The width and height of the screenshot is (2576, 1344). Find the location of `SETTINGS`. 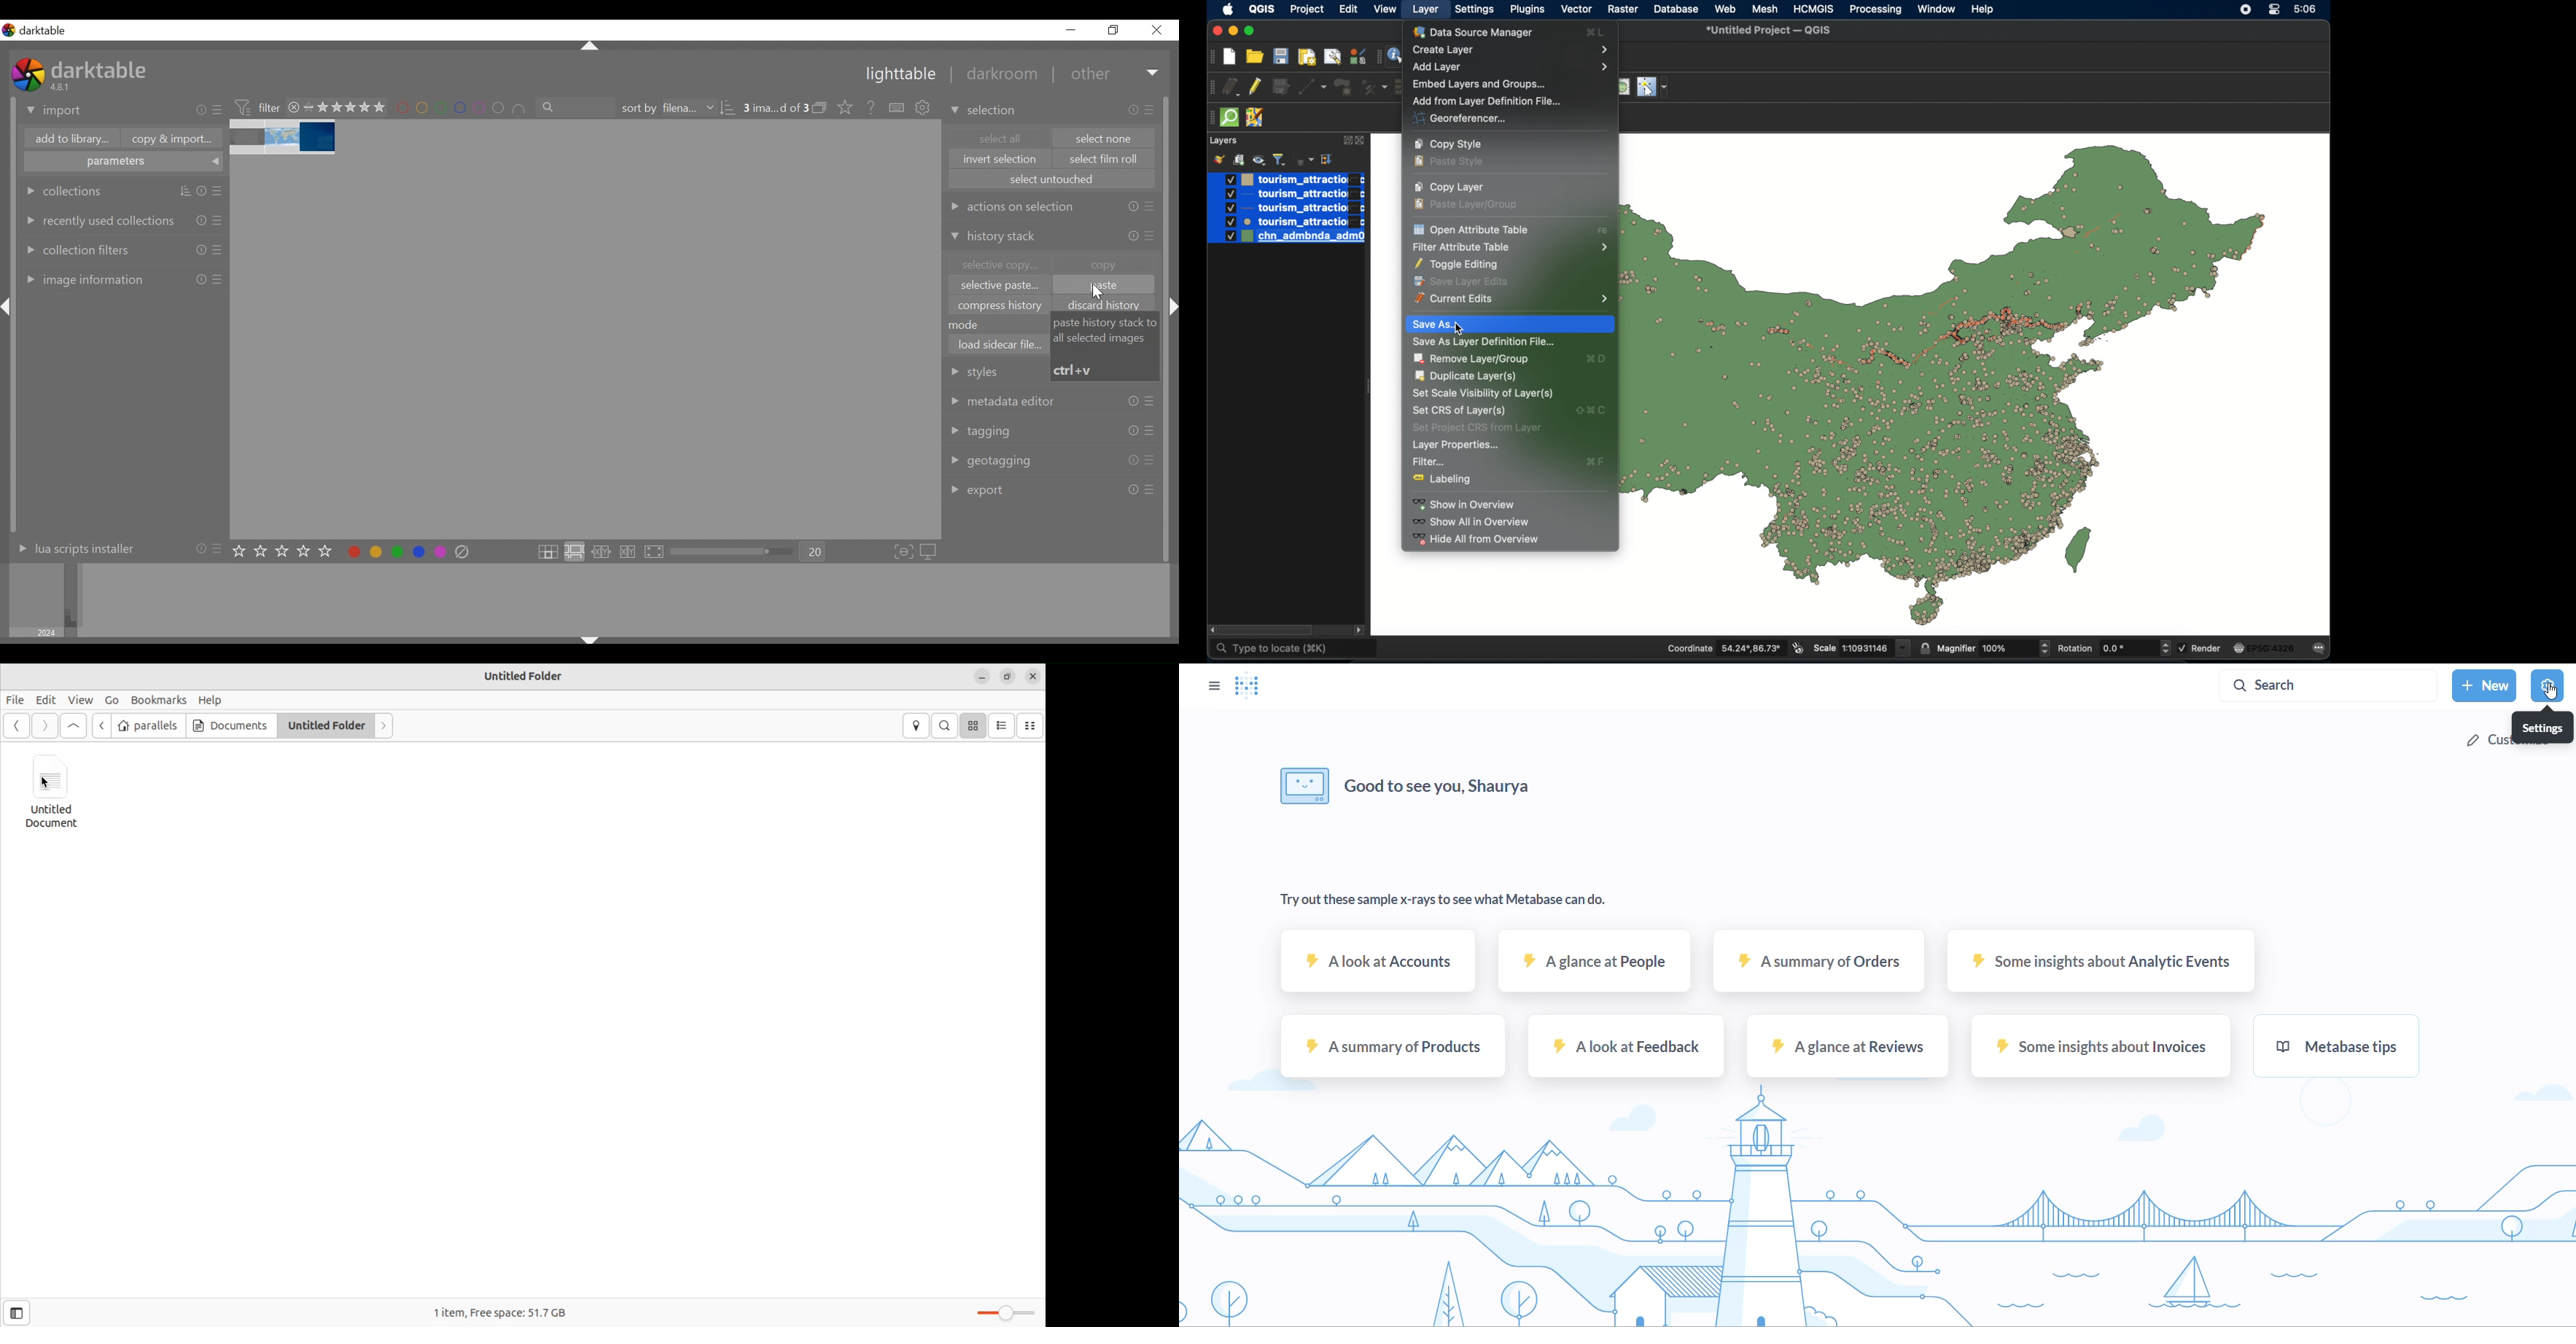

SETTINGS is located at coordinates (2552, 683).